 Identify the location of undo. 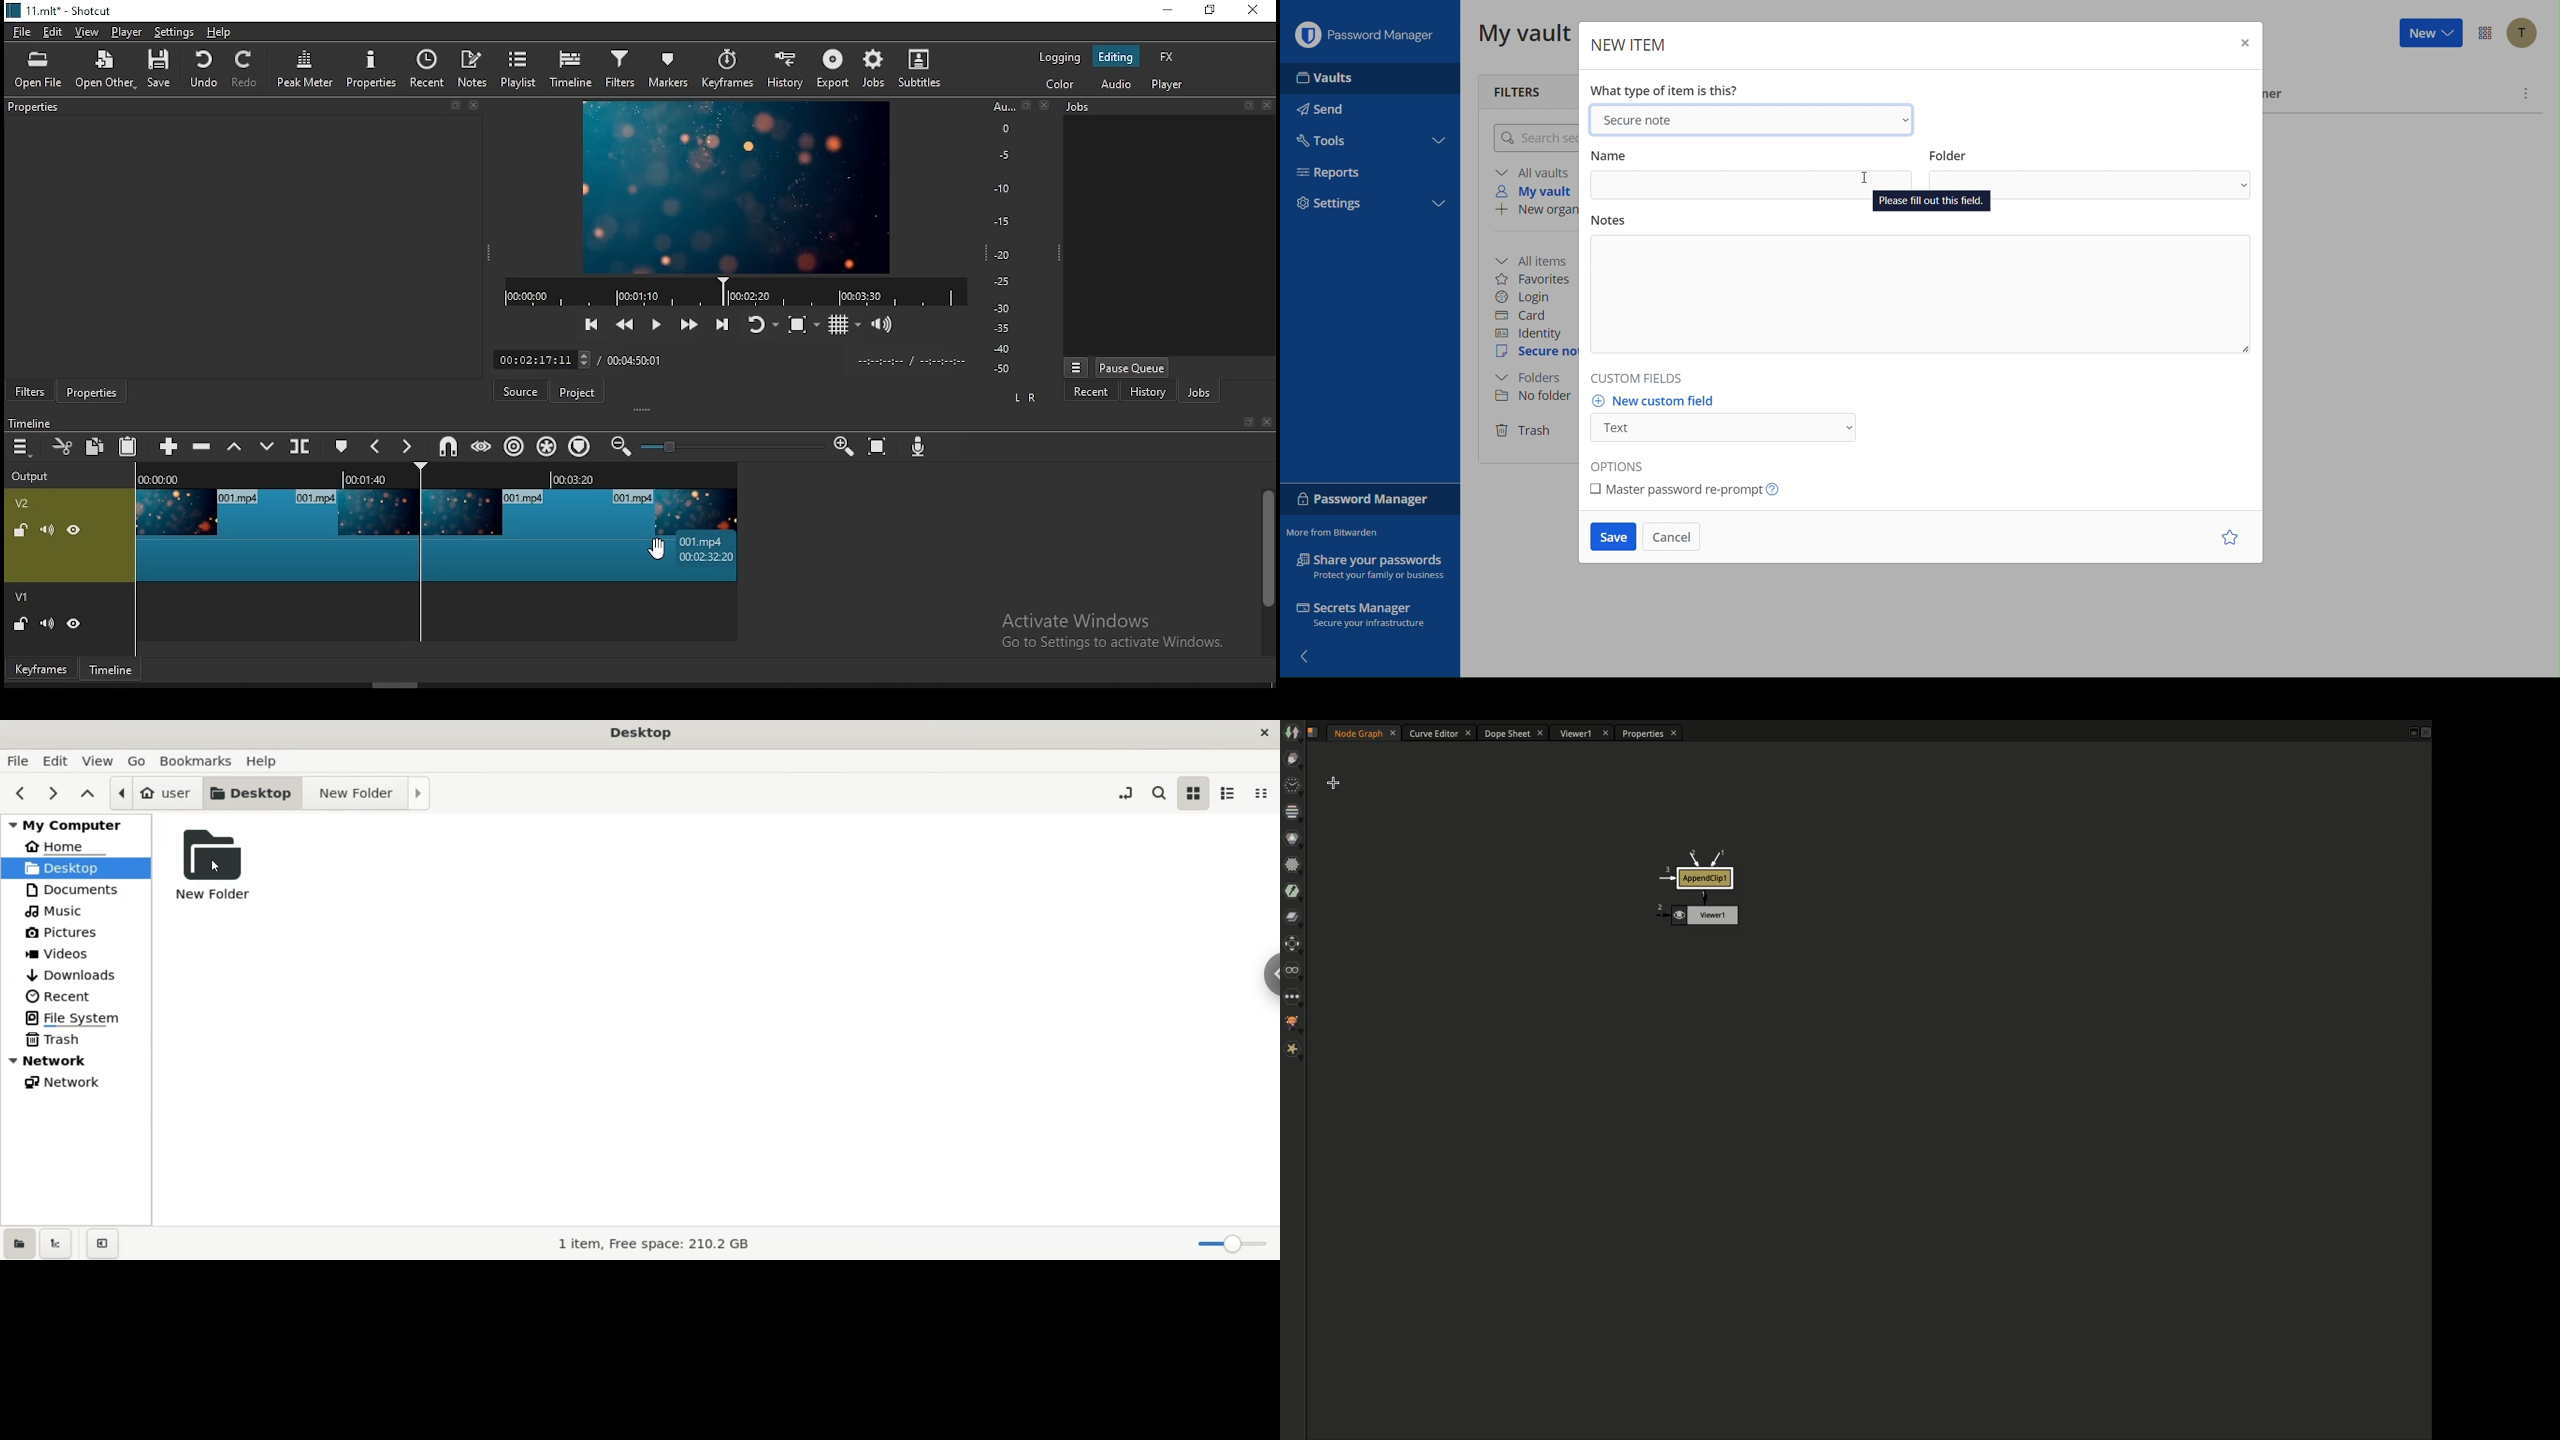
(203, 70).